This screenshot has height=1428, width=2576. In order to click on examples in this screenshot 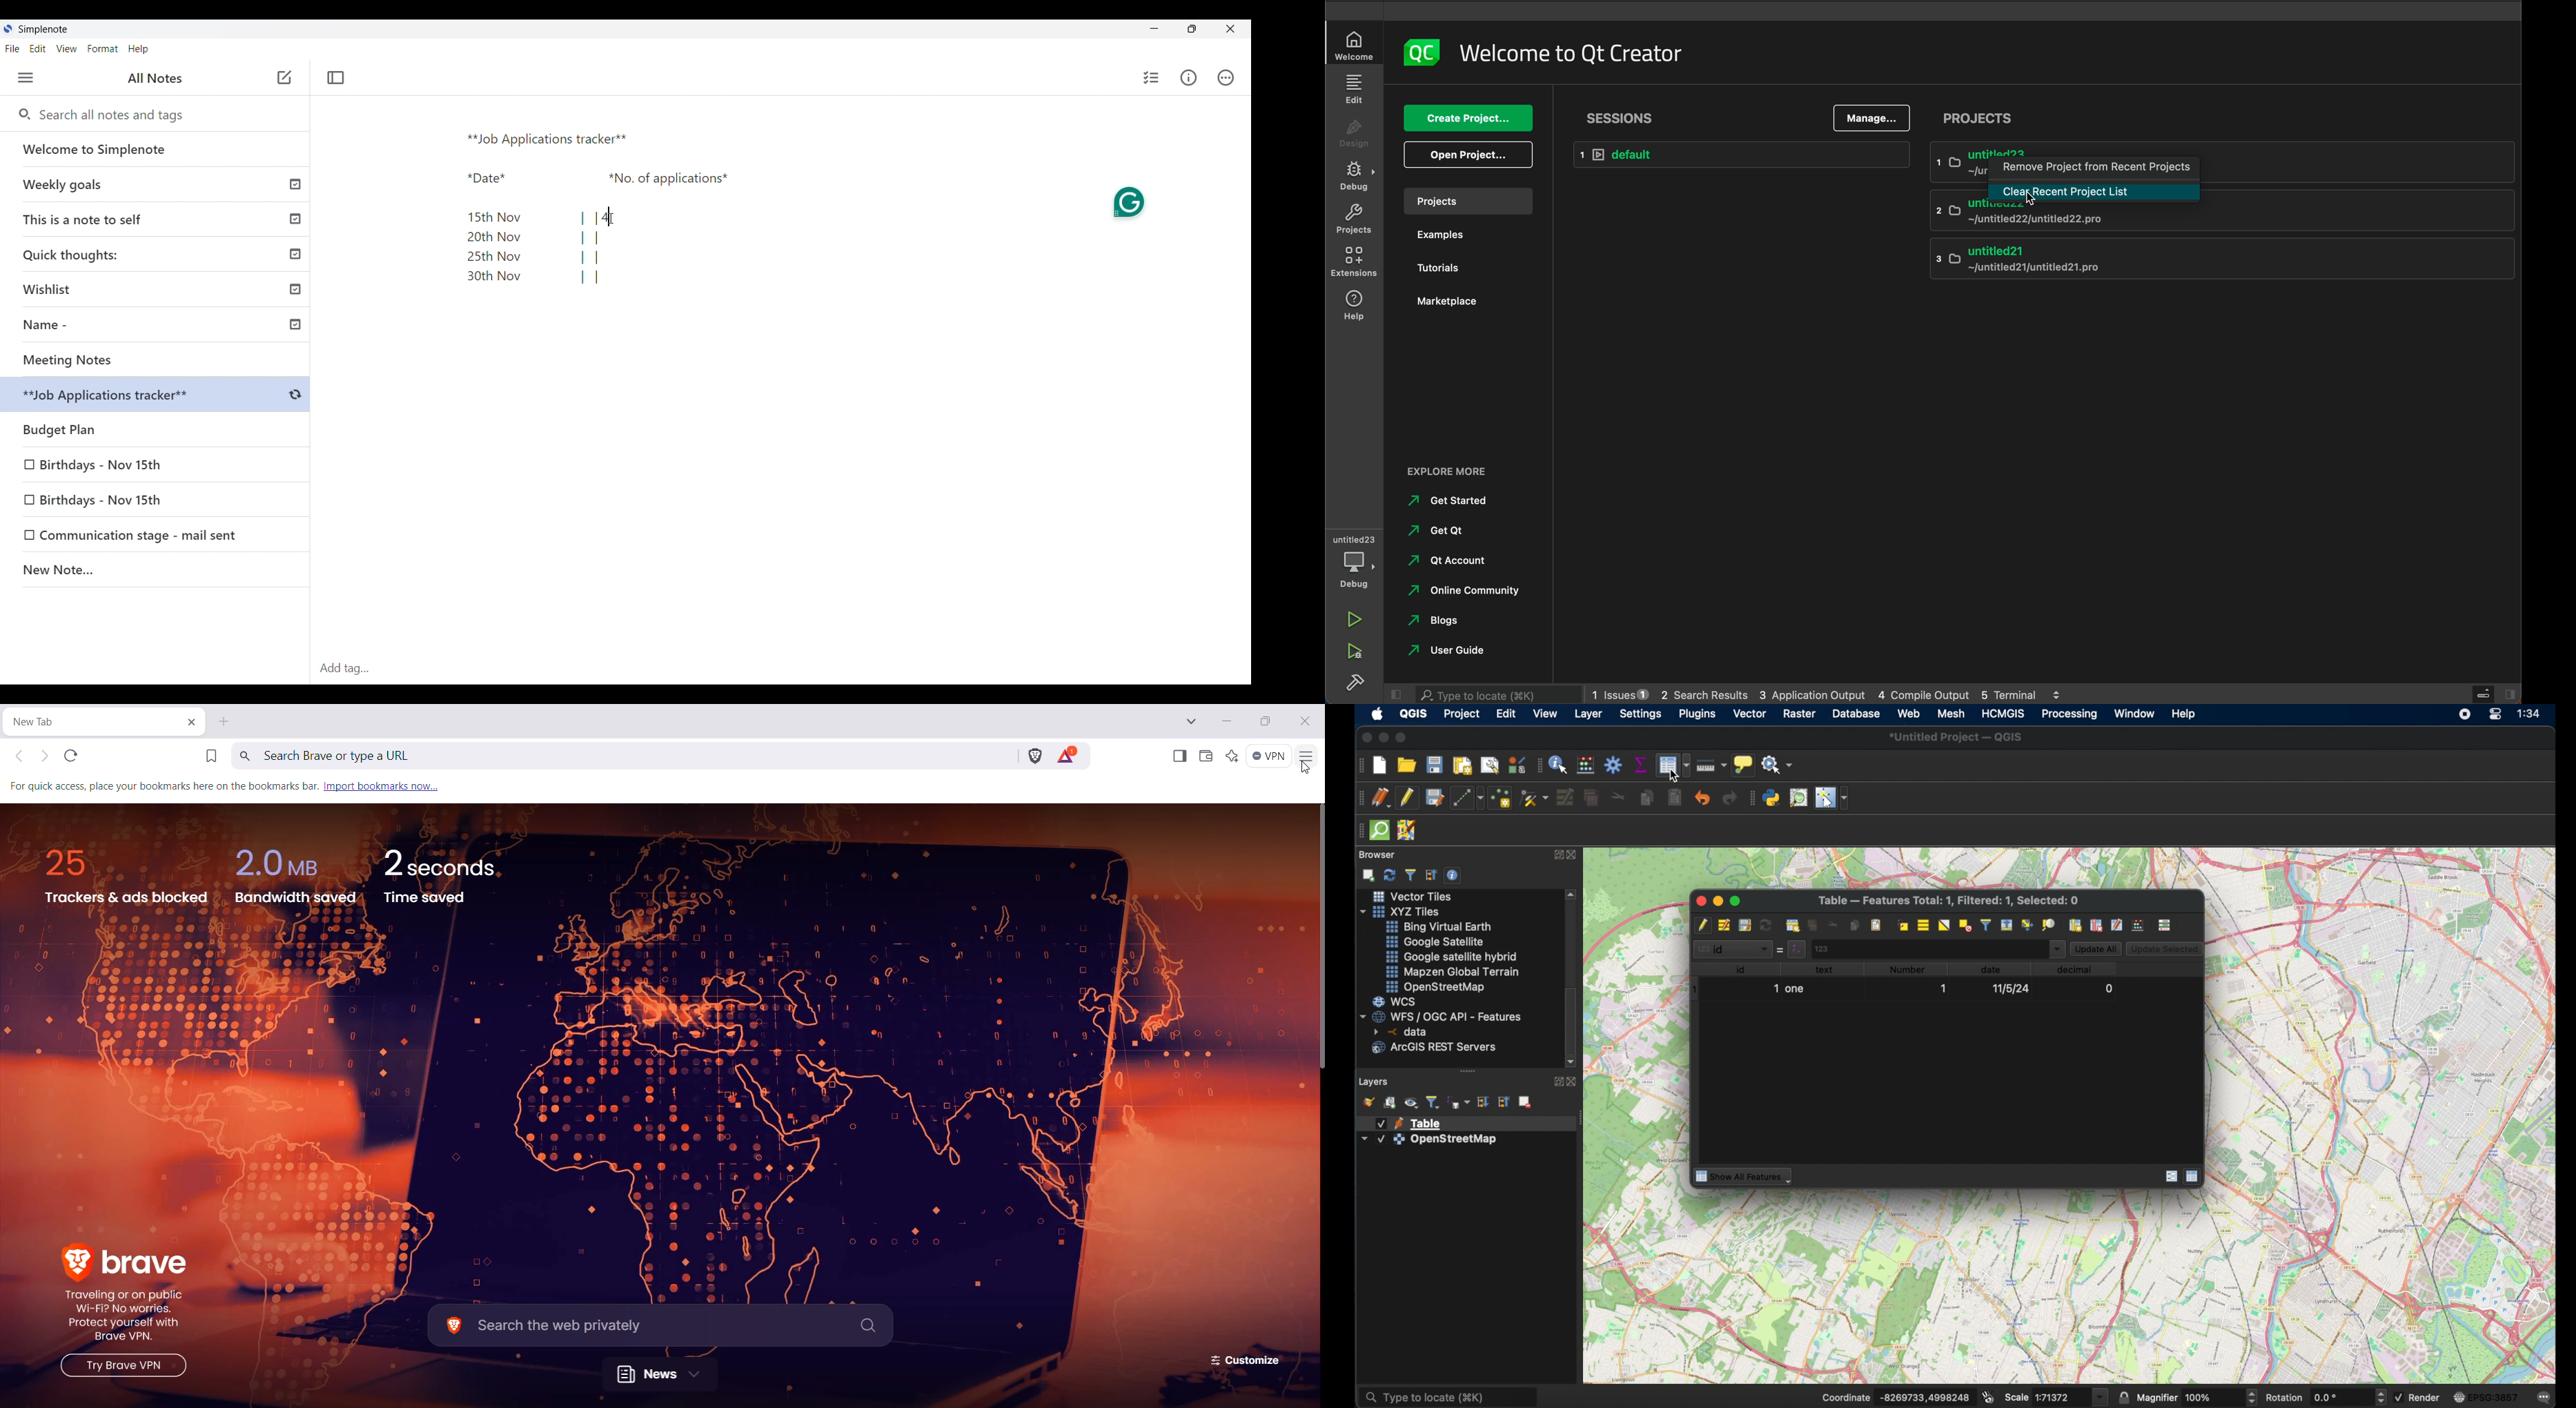, I will do `click(1449, 236)`.